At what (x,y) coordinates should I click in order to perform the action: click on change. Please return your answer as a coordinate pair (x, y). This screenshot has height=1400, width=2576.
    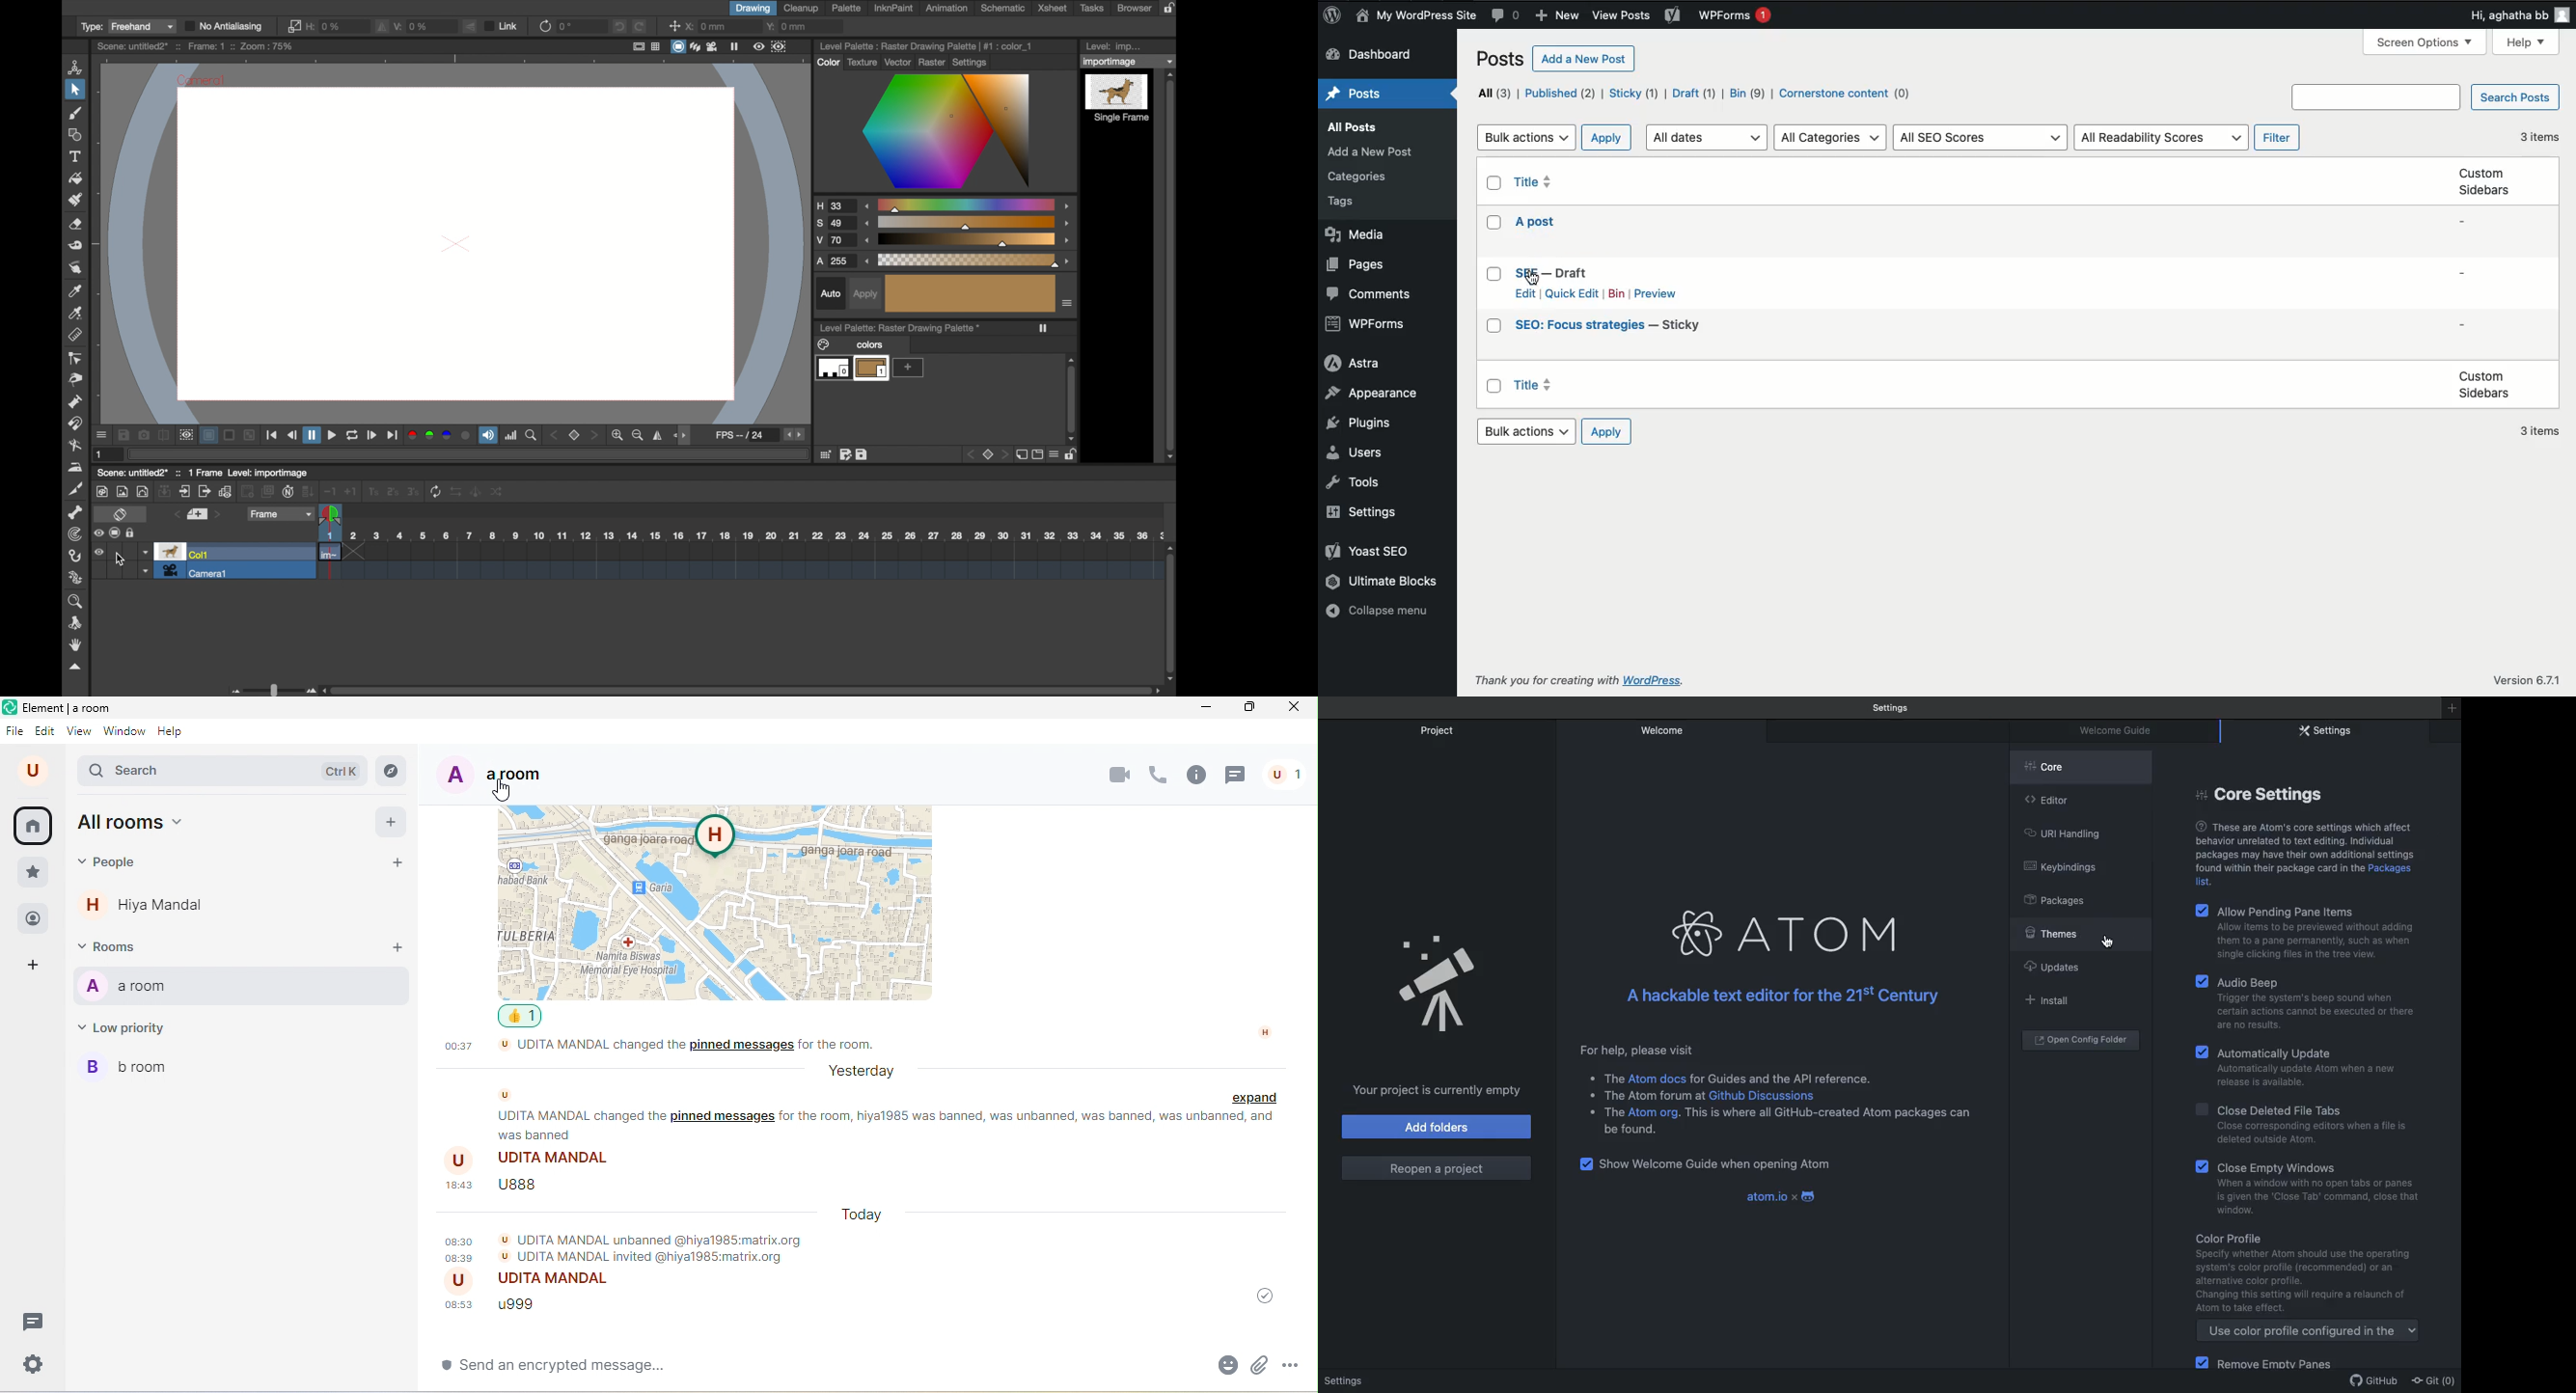
    Looking at the image, I should click on (499, 491).